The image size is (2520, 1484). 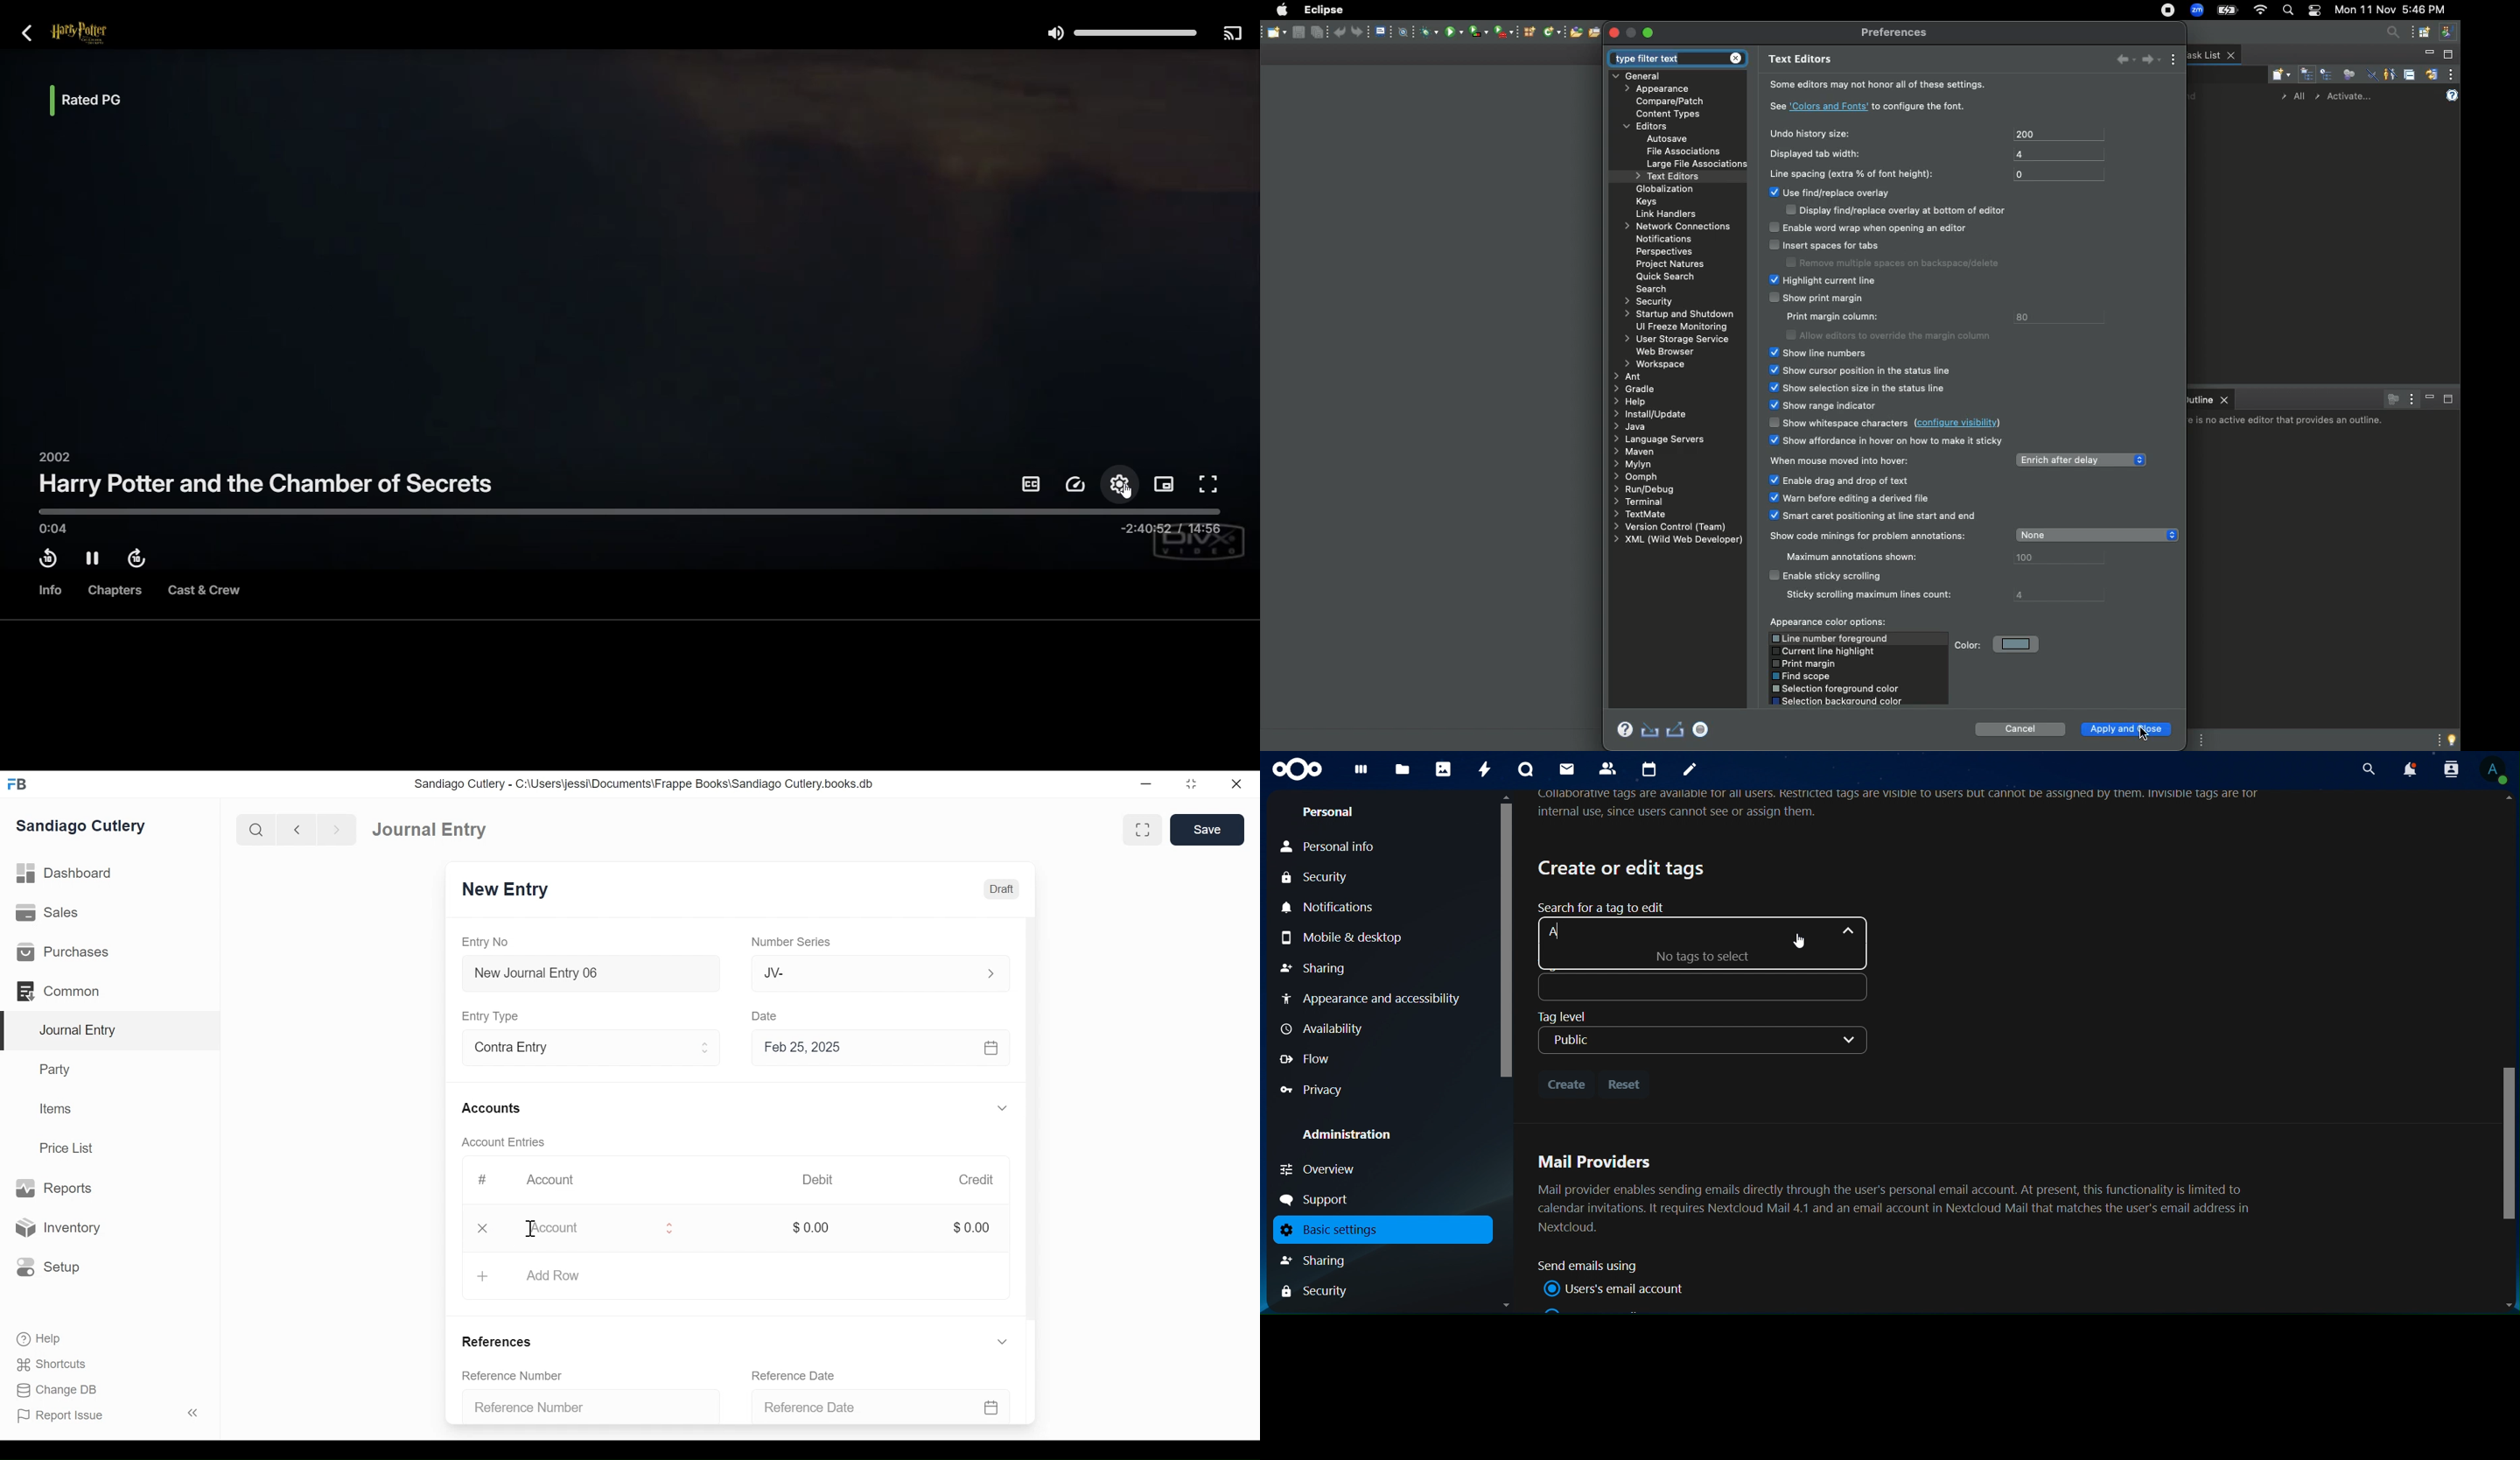 What do you see at coordinates (1326, 1029) in the screenshot?
I see `availability` at bounding box center [1326, 1029].